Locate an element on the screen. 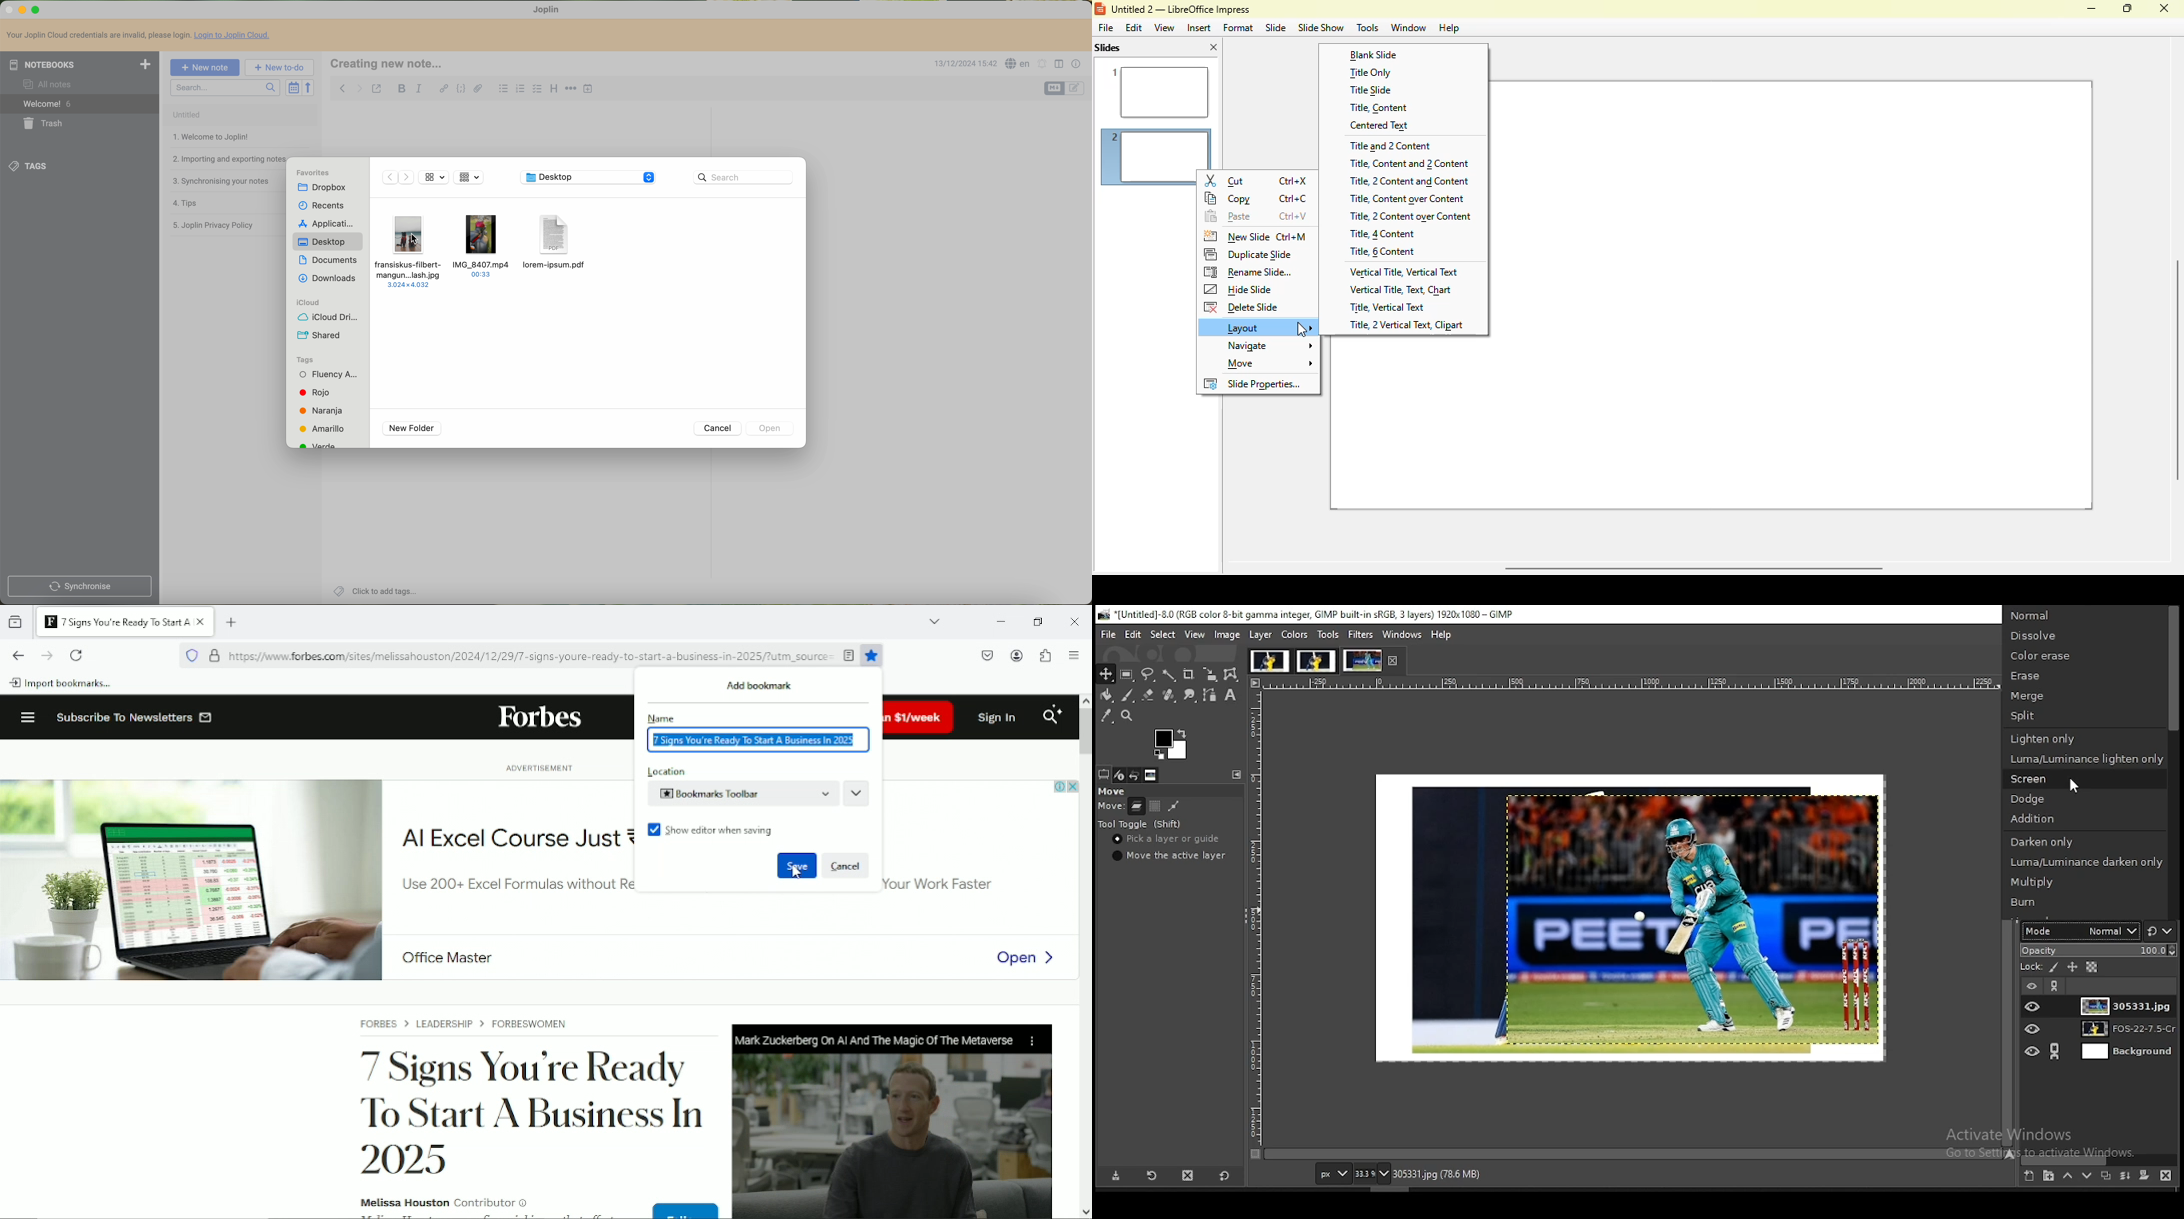 The height and width of the screenshot is (1232, 2184). creating new note is located at coordinates (392, 64).